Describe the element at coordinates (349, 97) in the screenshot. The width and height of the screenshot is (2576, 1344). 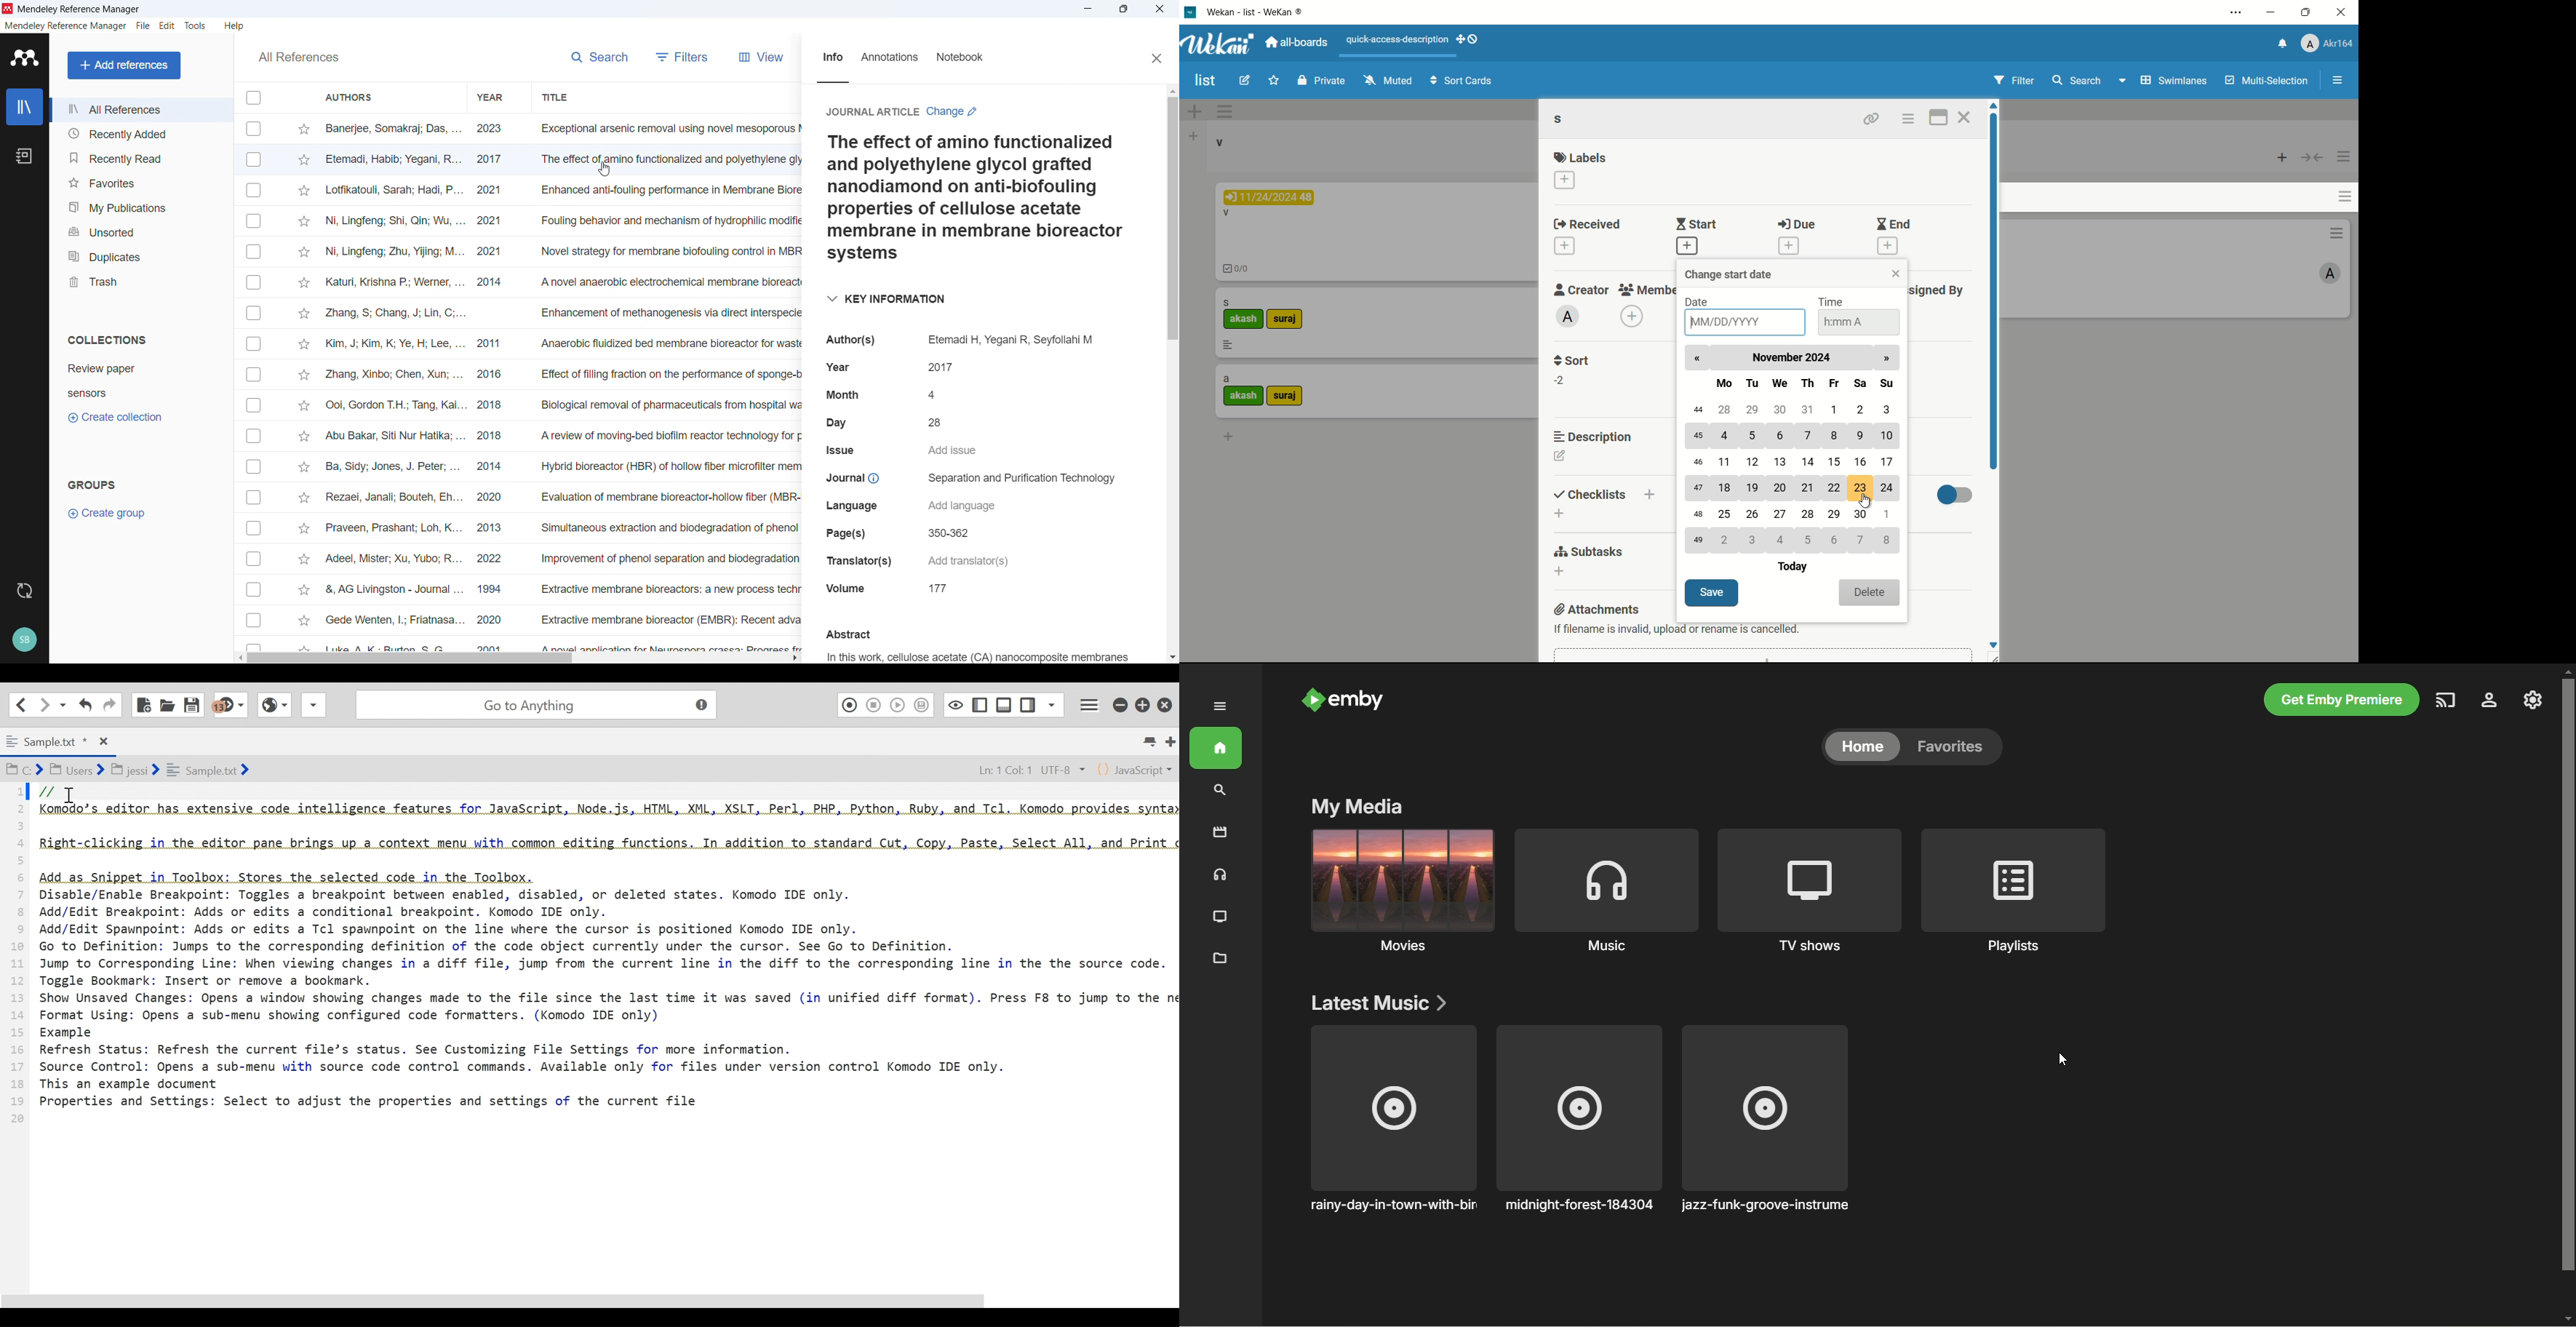
I see `Sort by authors ` at that location.